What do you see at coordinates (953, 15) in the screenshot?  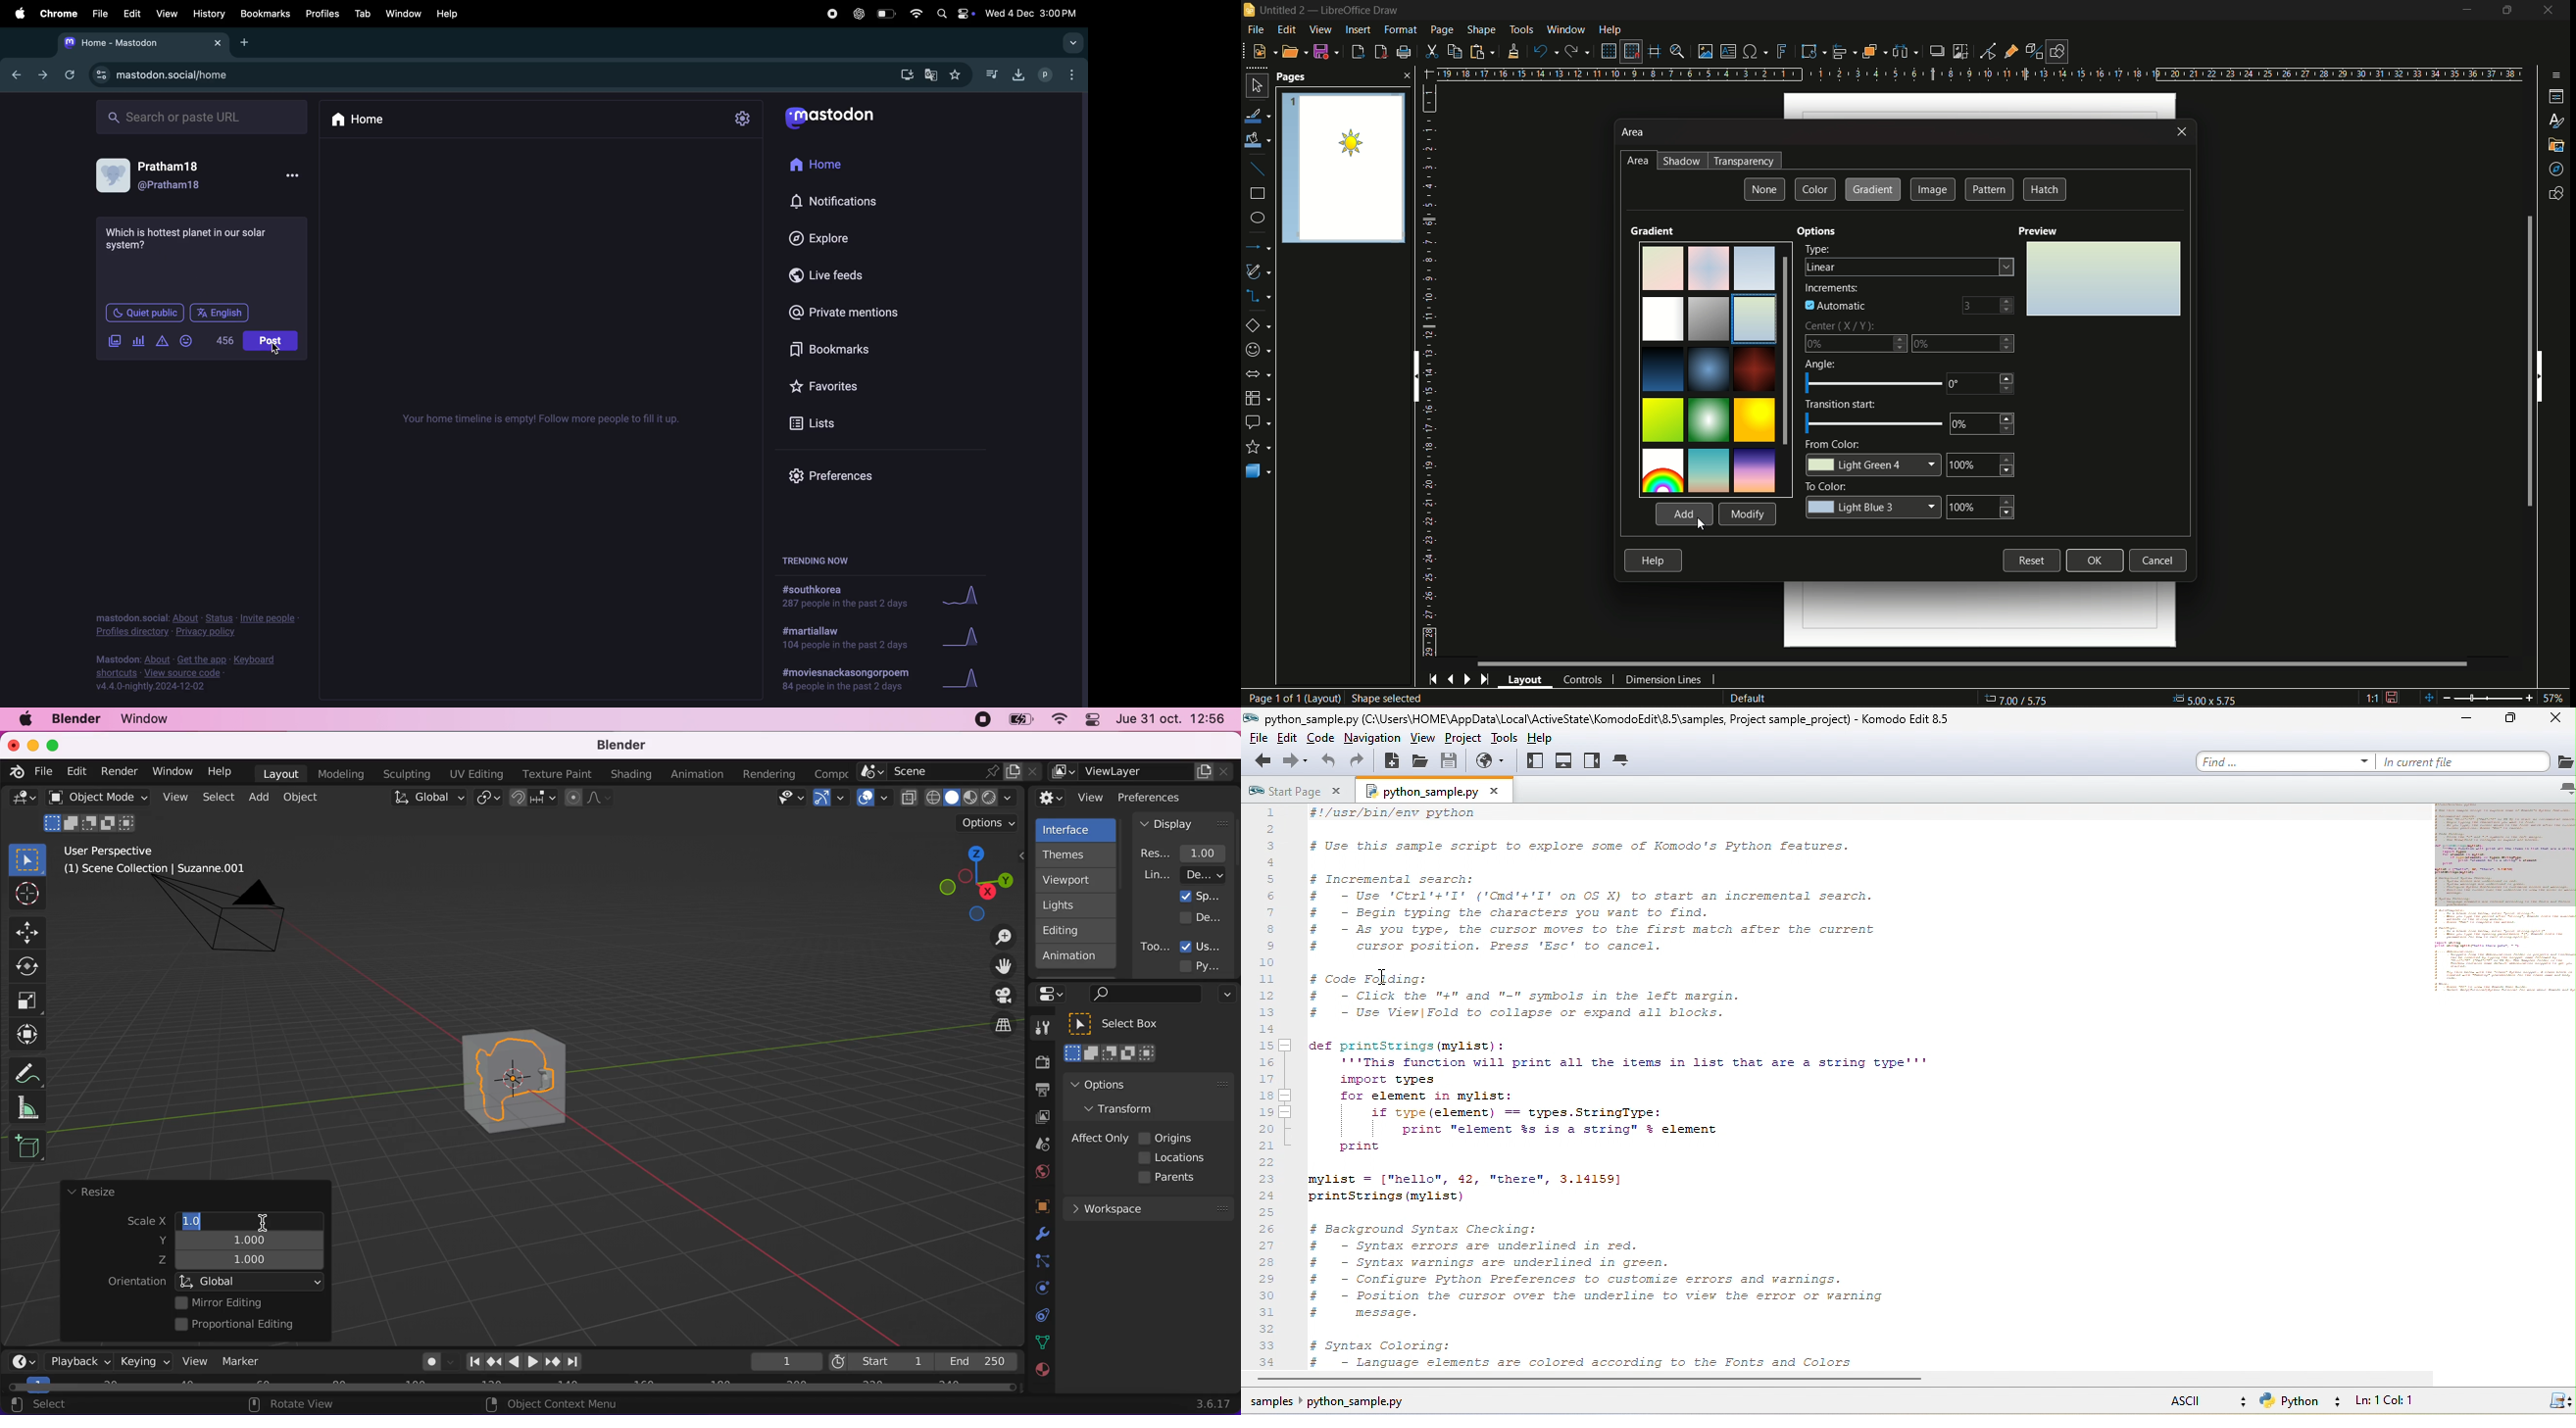 I see `apple widgets` at bounding box center [953, 15].